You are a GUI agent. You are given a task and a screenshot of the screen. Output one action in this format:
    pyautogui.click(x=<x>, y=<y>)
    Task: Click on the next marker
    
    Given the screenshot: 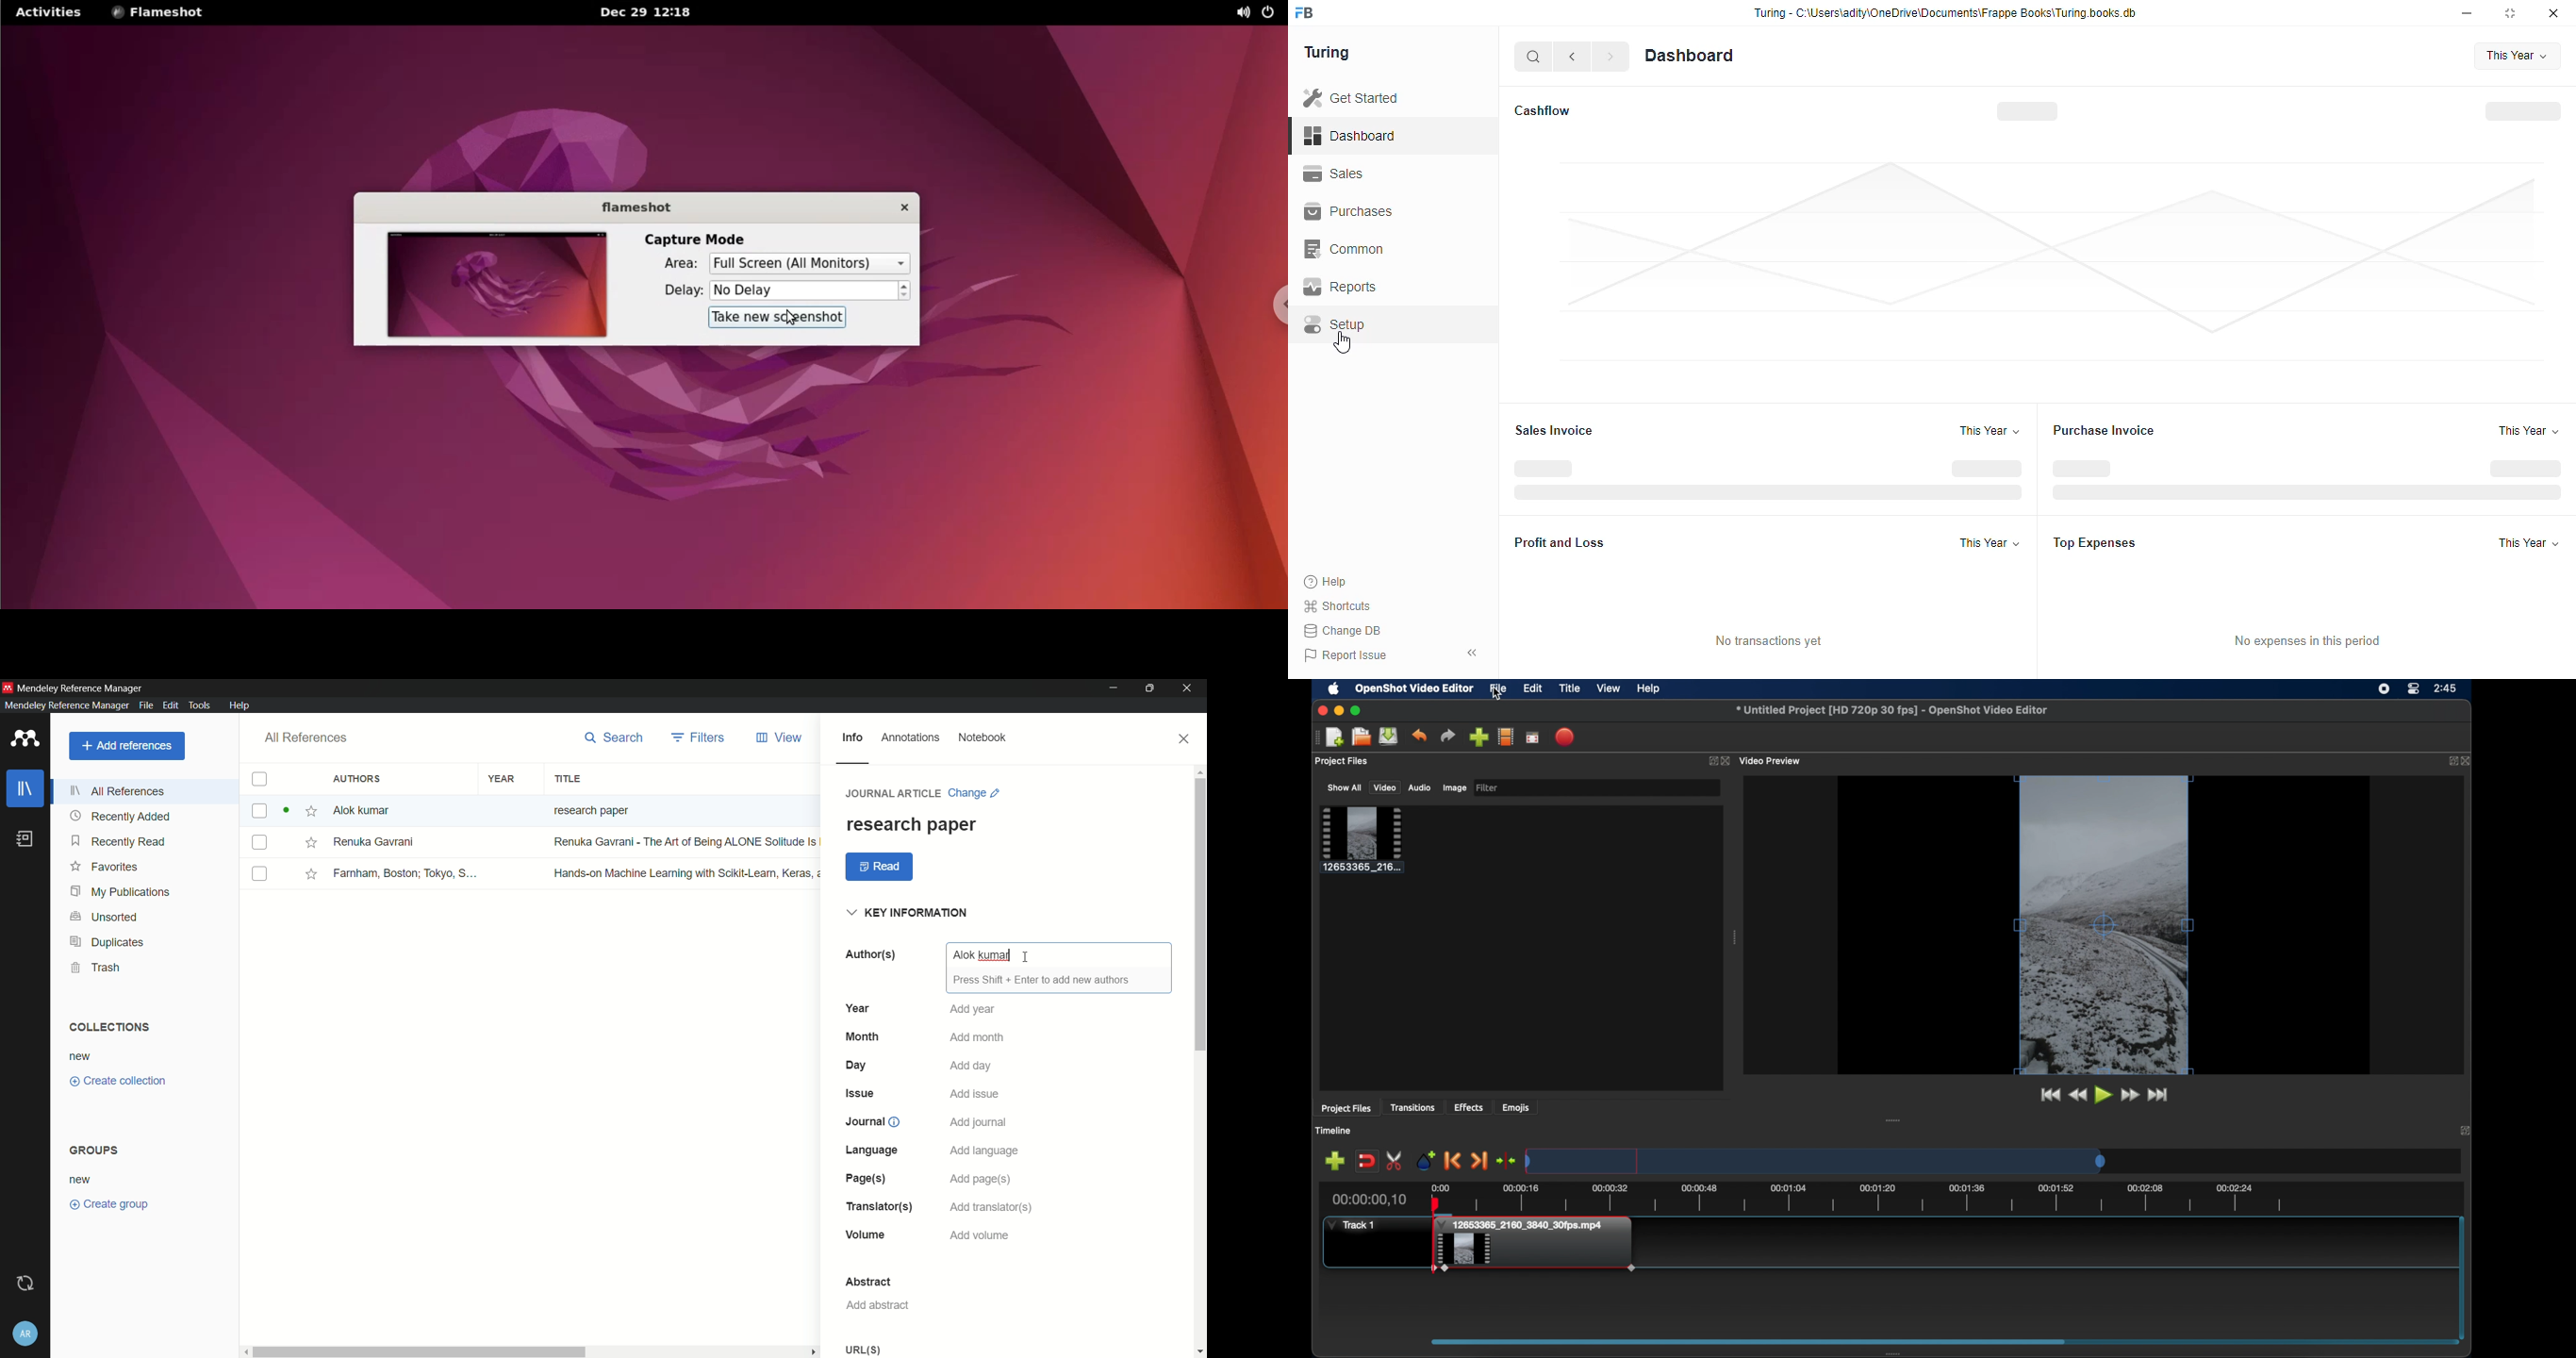 What is the action you would take?
    pyautogui.click(x=1480, y=1161)
    